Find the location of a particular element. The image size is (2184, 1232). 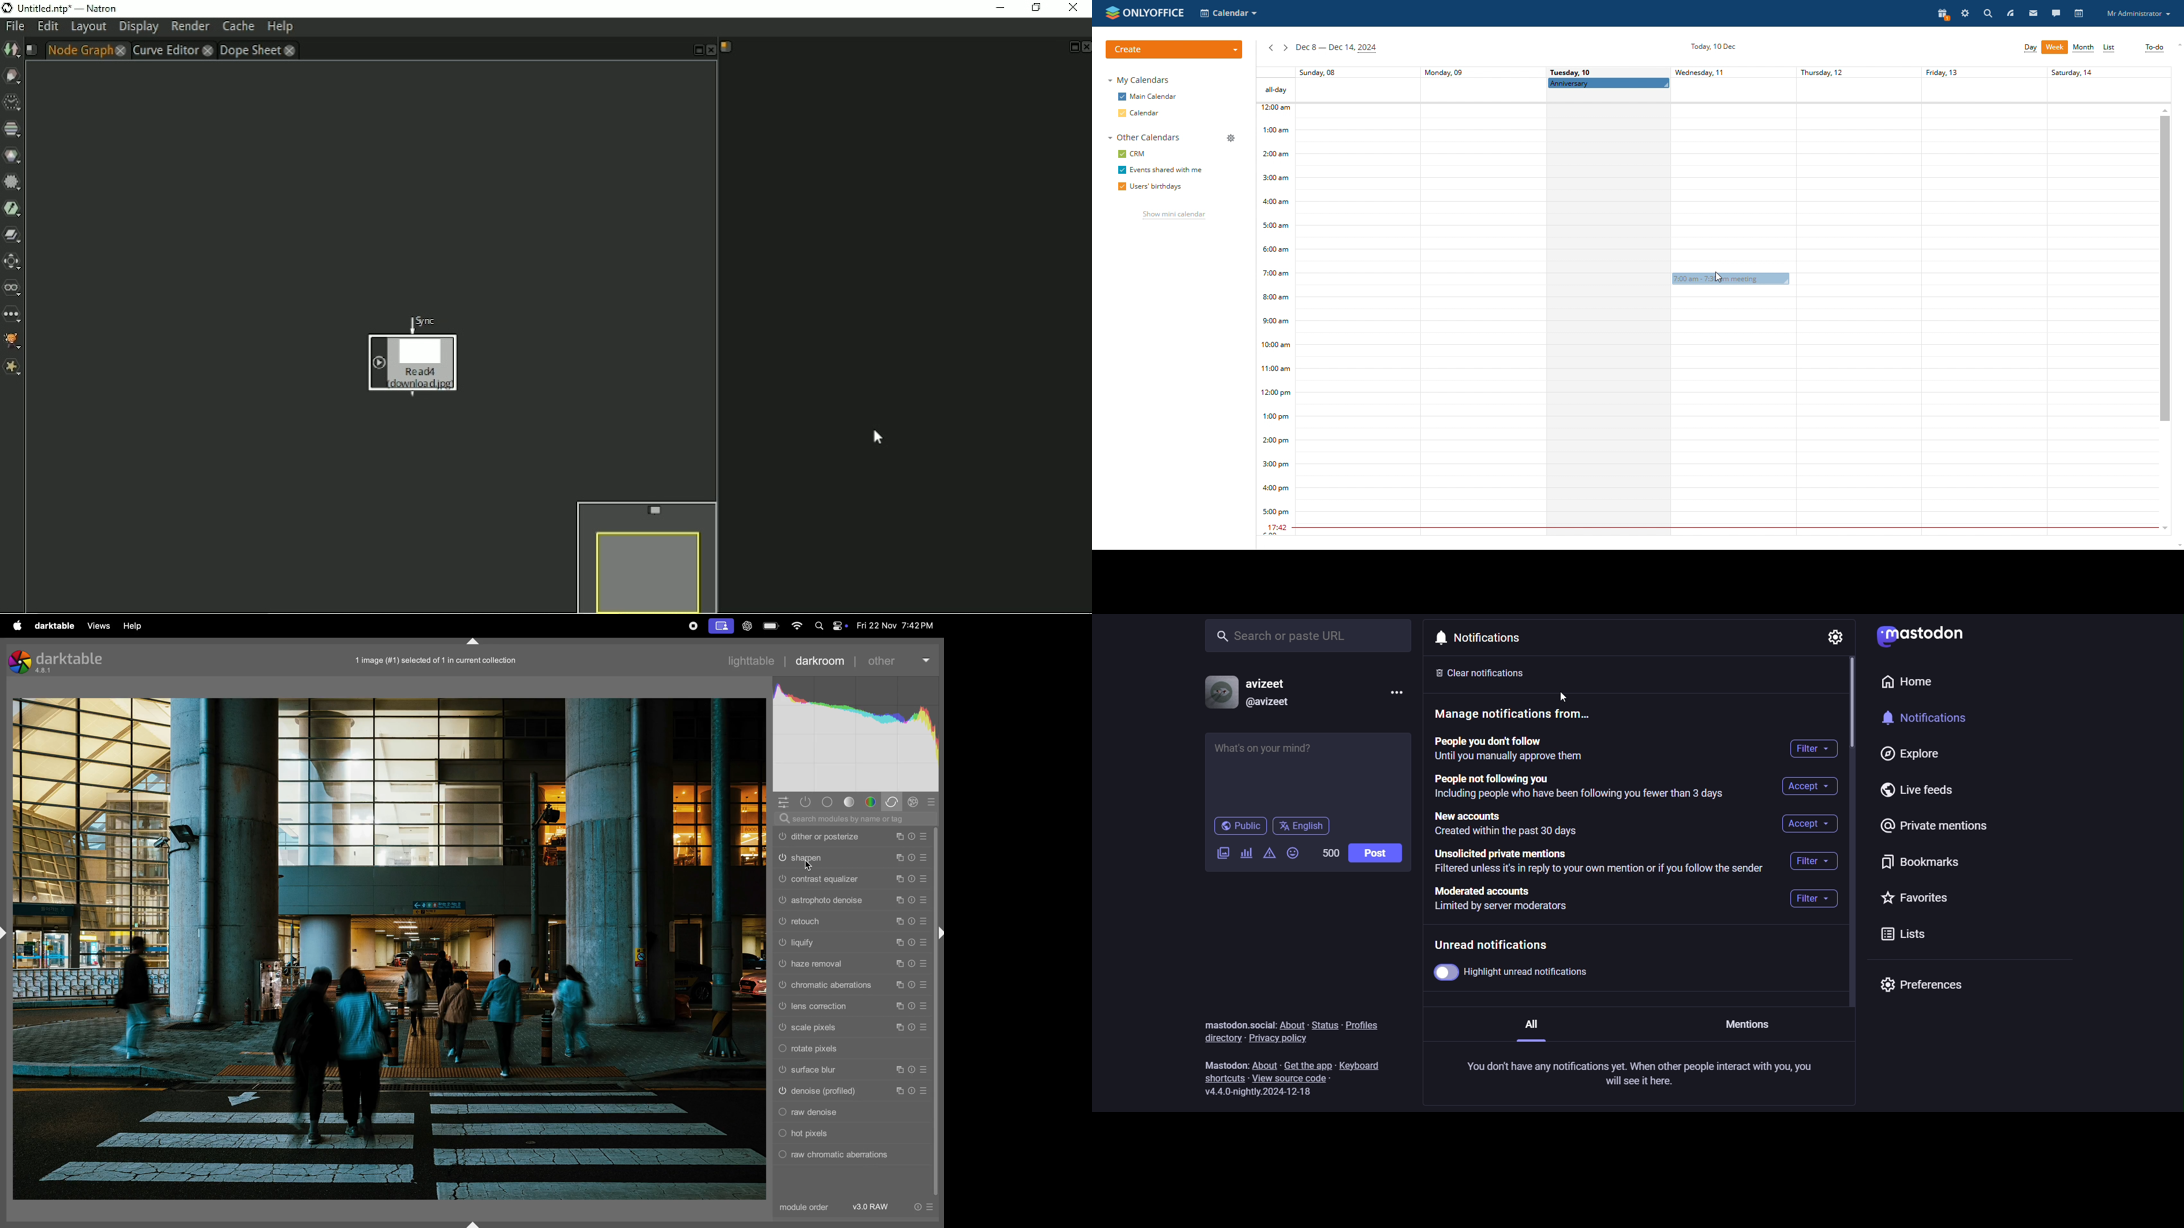

privacy policy is located at coordinates (1280, 1039).